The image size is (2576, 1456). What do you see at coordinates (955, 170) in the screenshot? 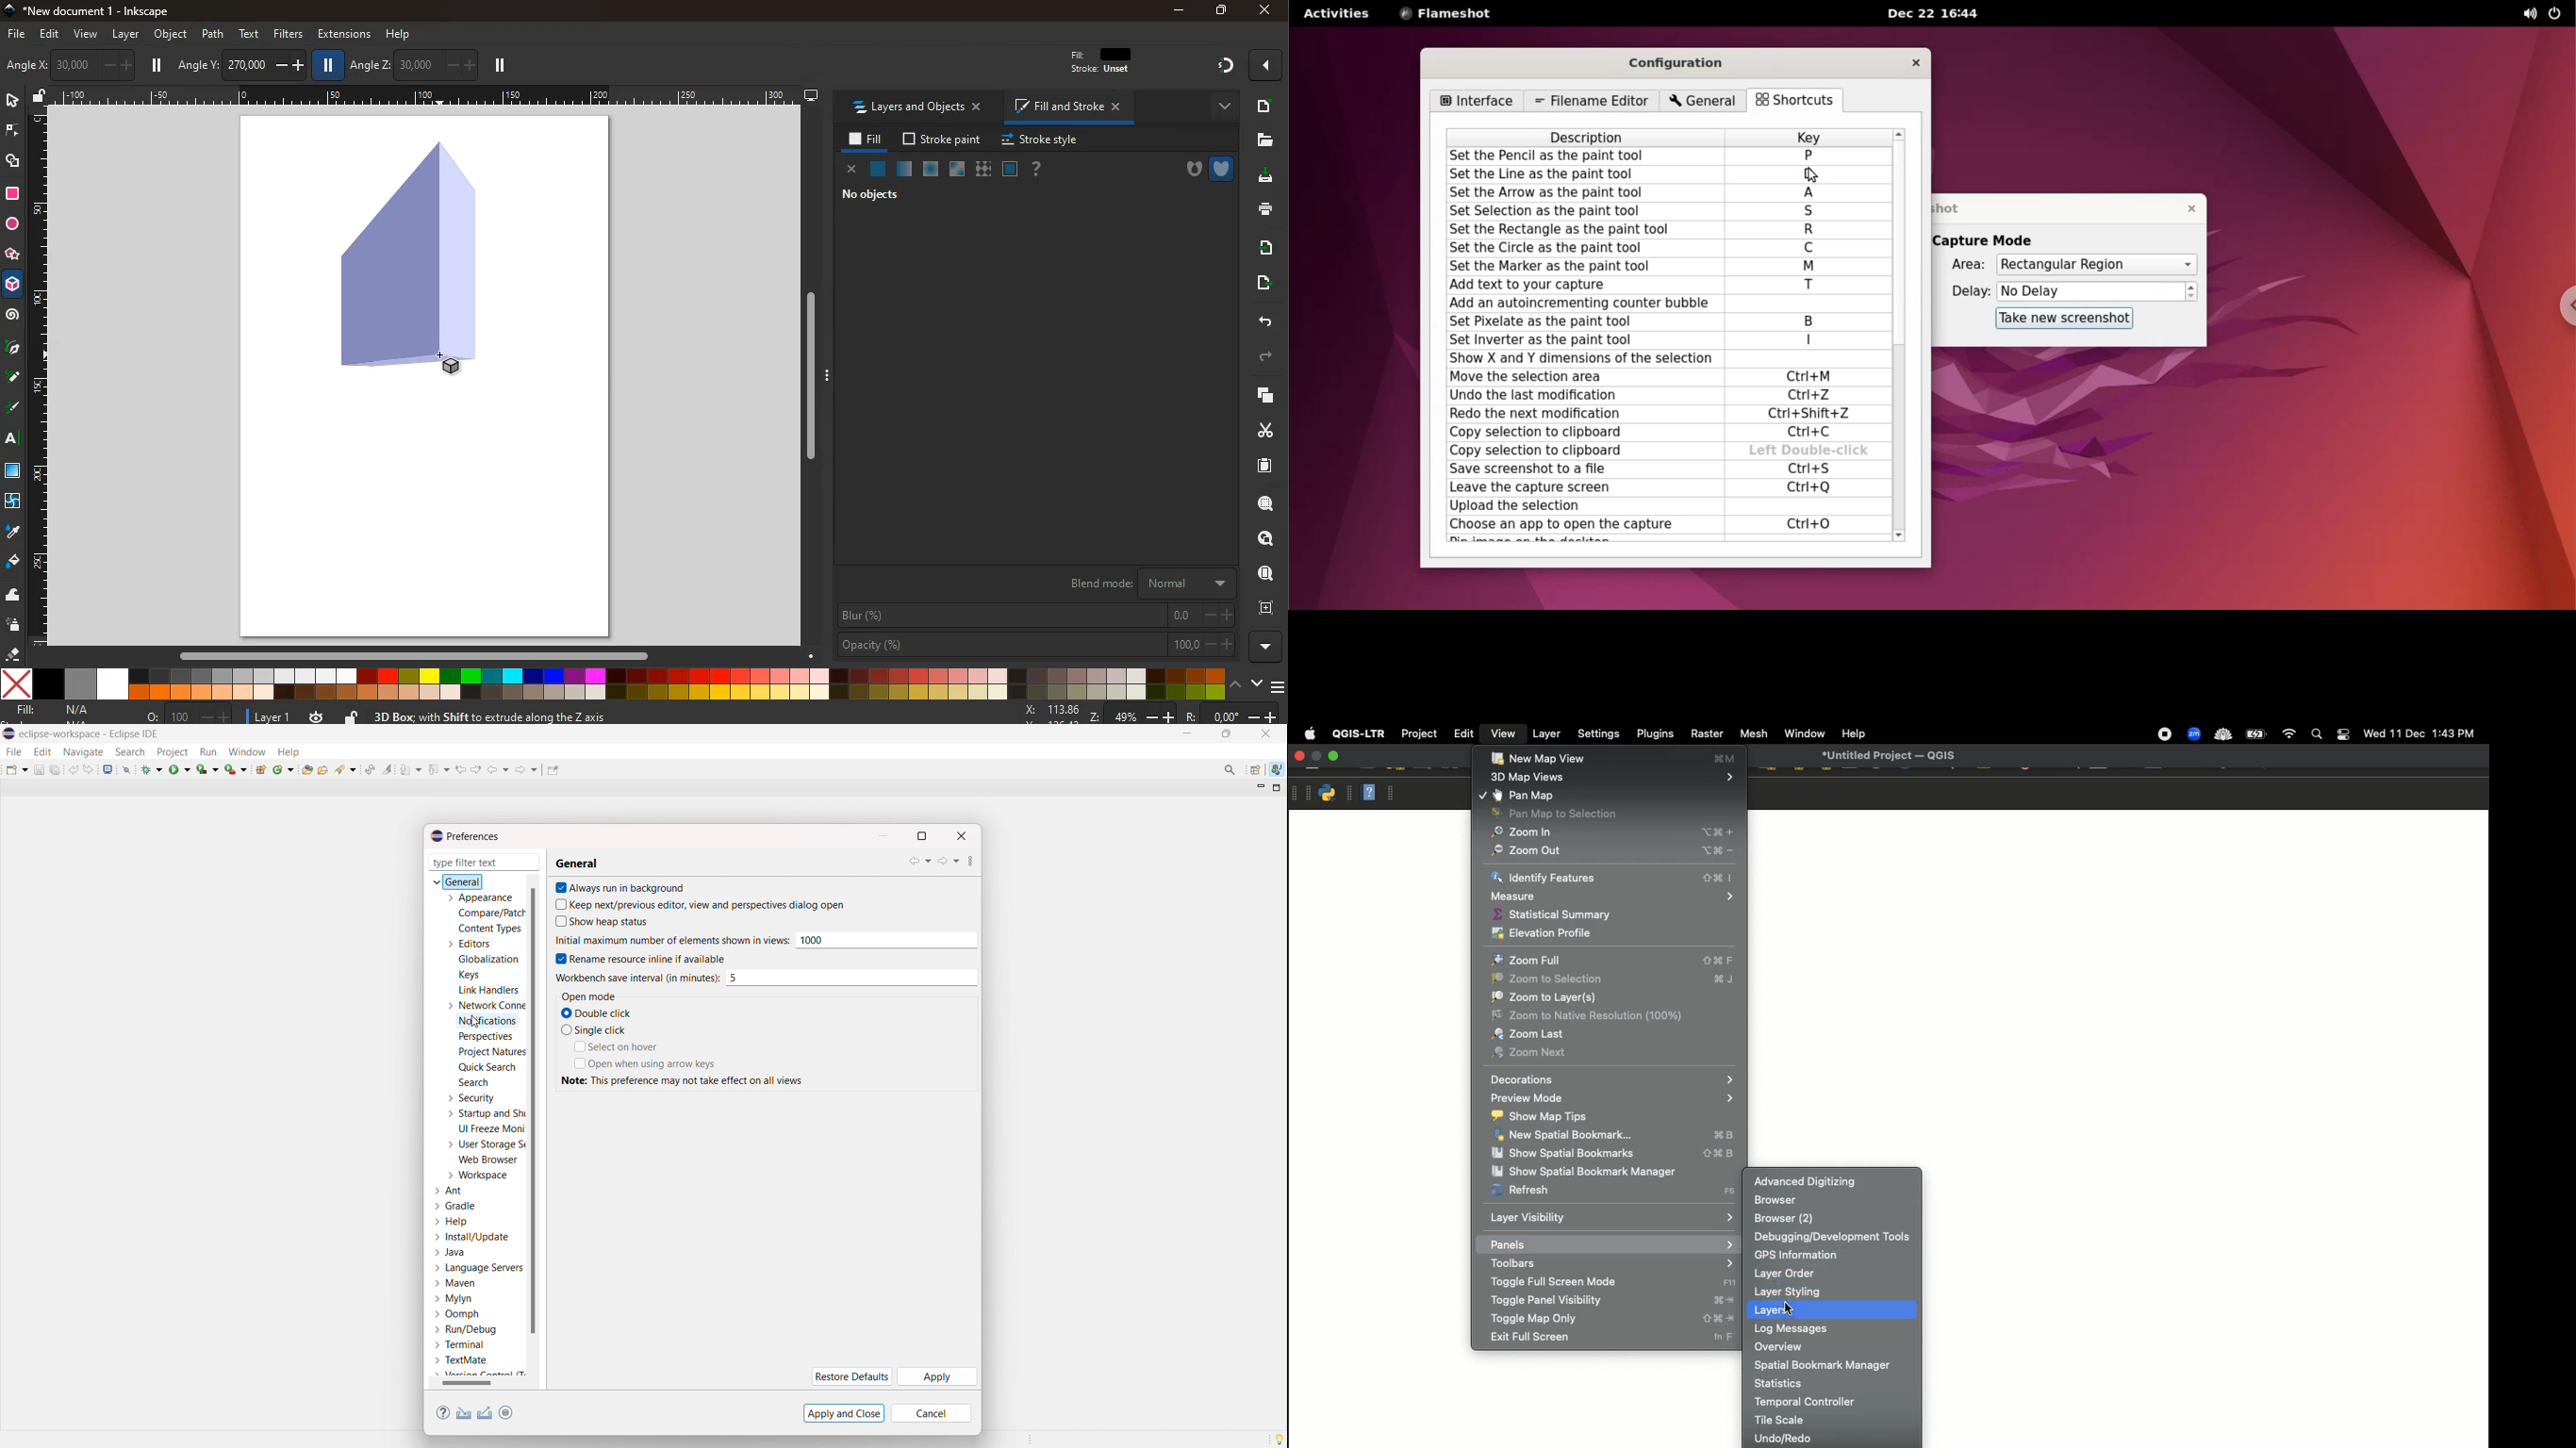
I see `glass` at bounding box center [955, 170].